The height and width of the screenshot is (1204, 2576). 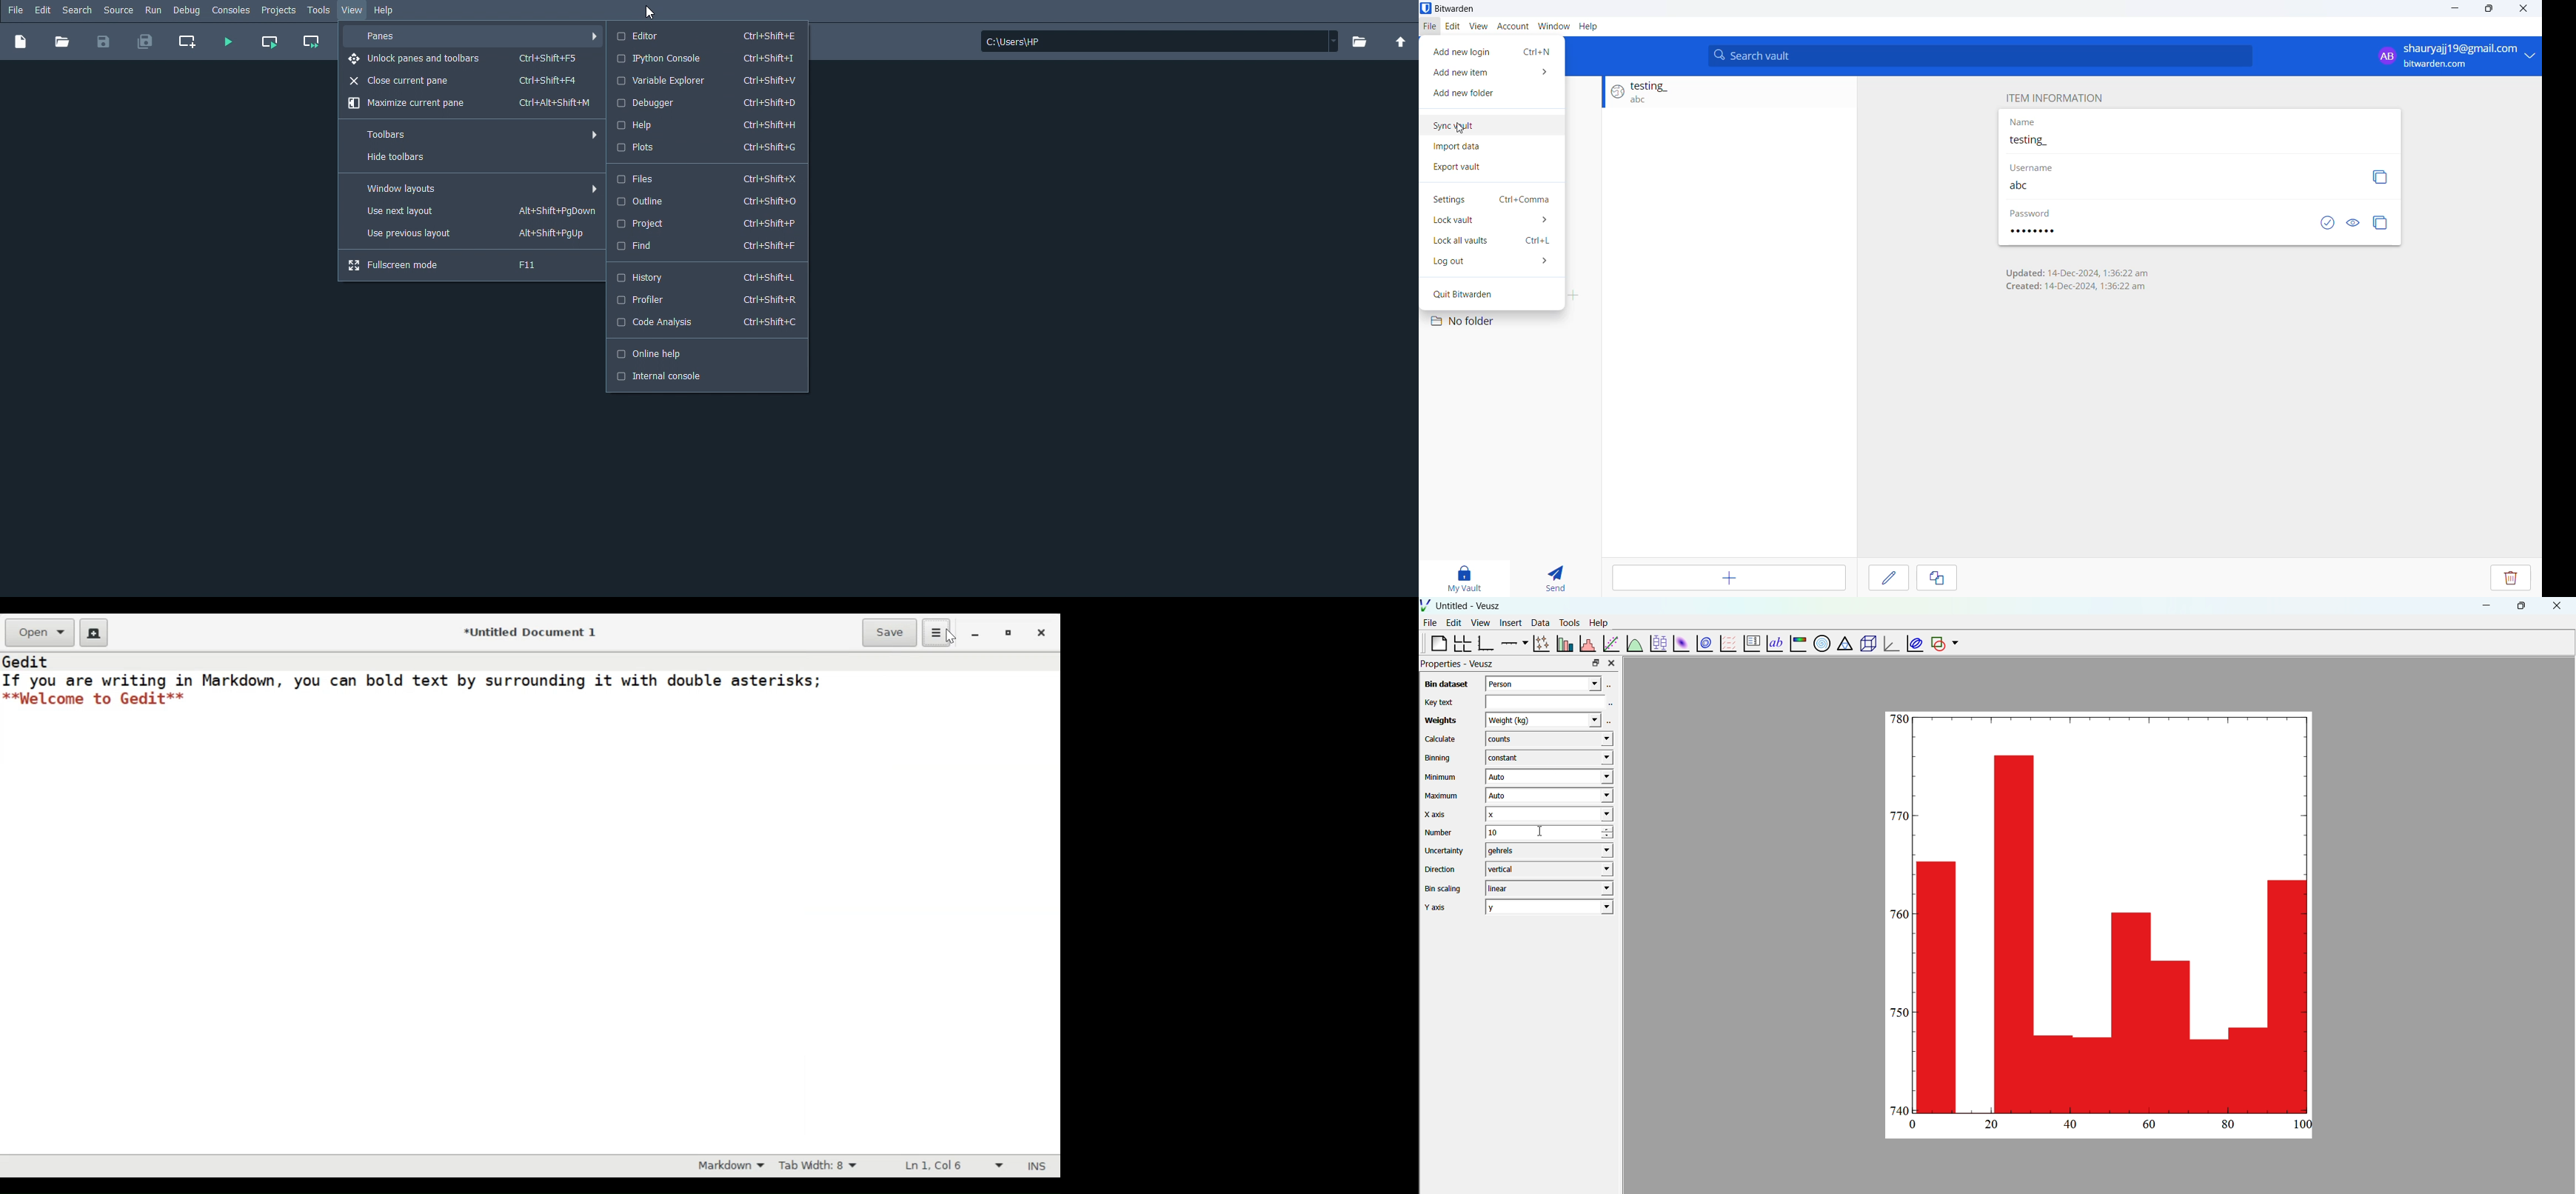 What do you see at coordinates (712, 103) in the screenshot?
I see `Debugger` at bounding box center [712, 103].